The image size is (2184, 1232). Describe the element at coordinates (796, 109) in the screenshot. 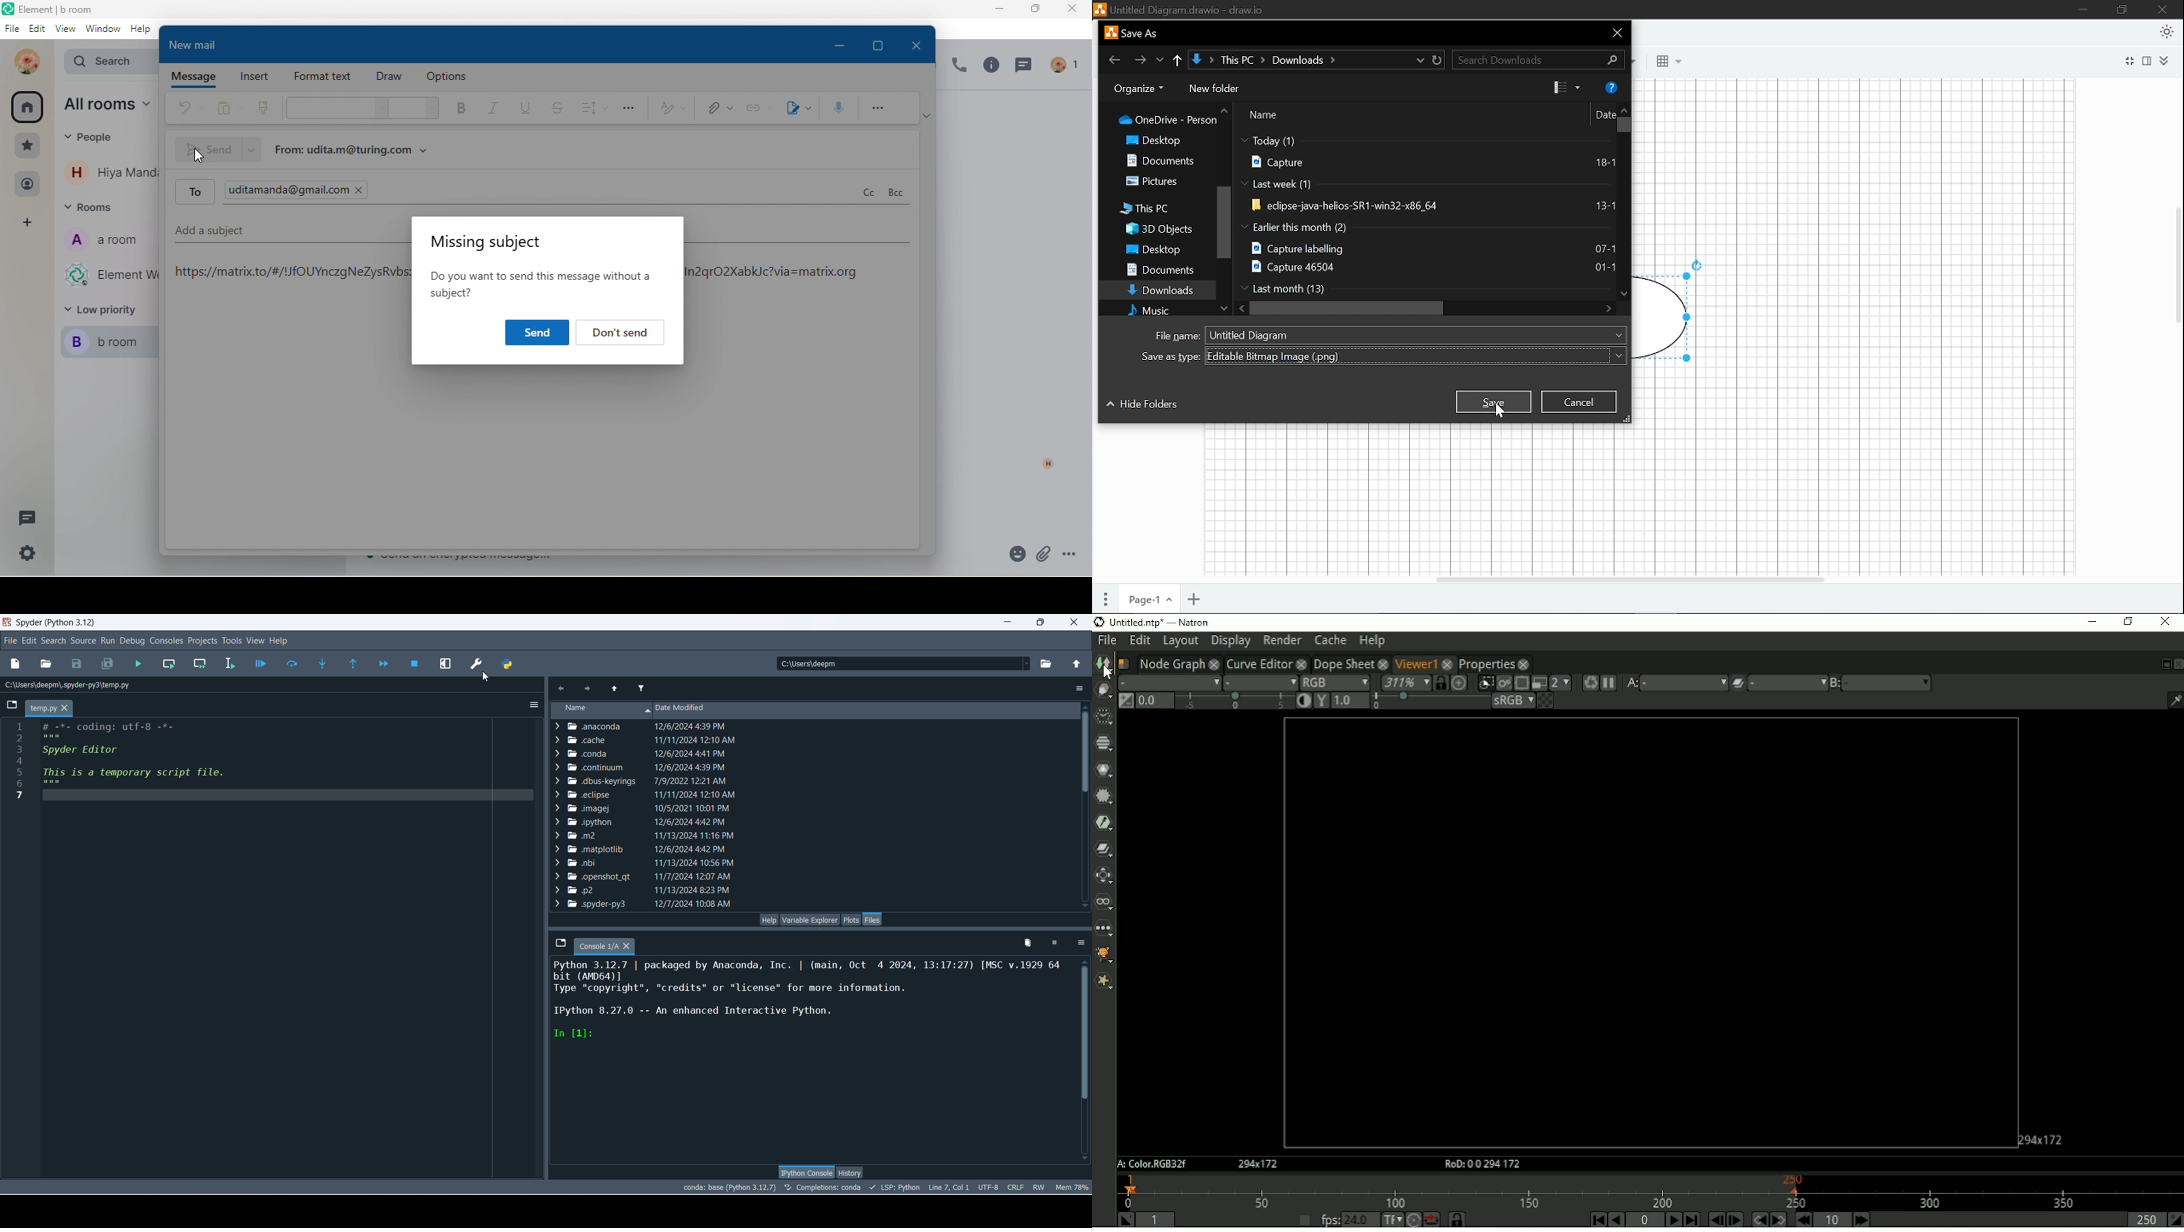

I see `signature` at that location.